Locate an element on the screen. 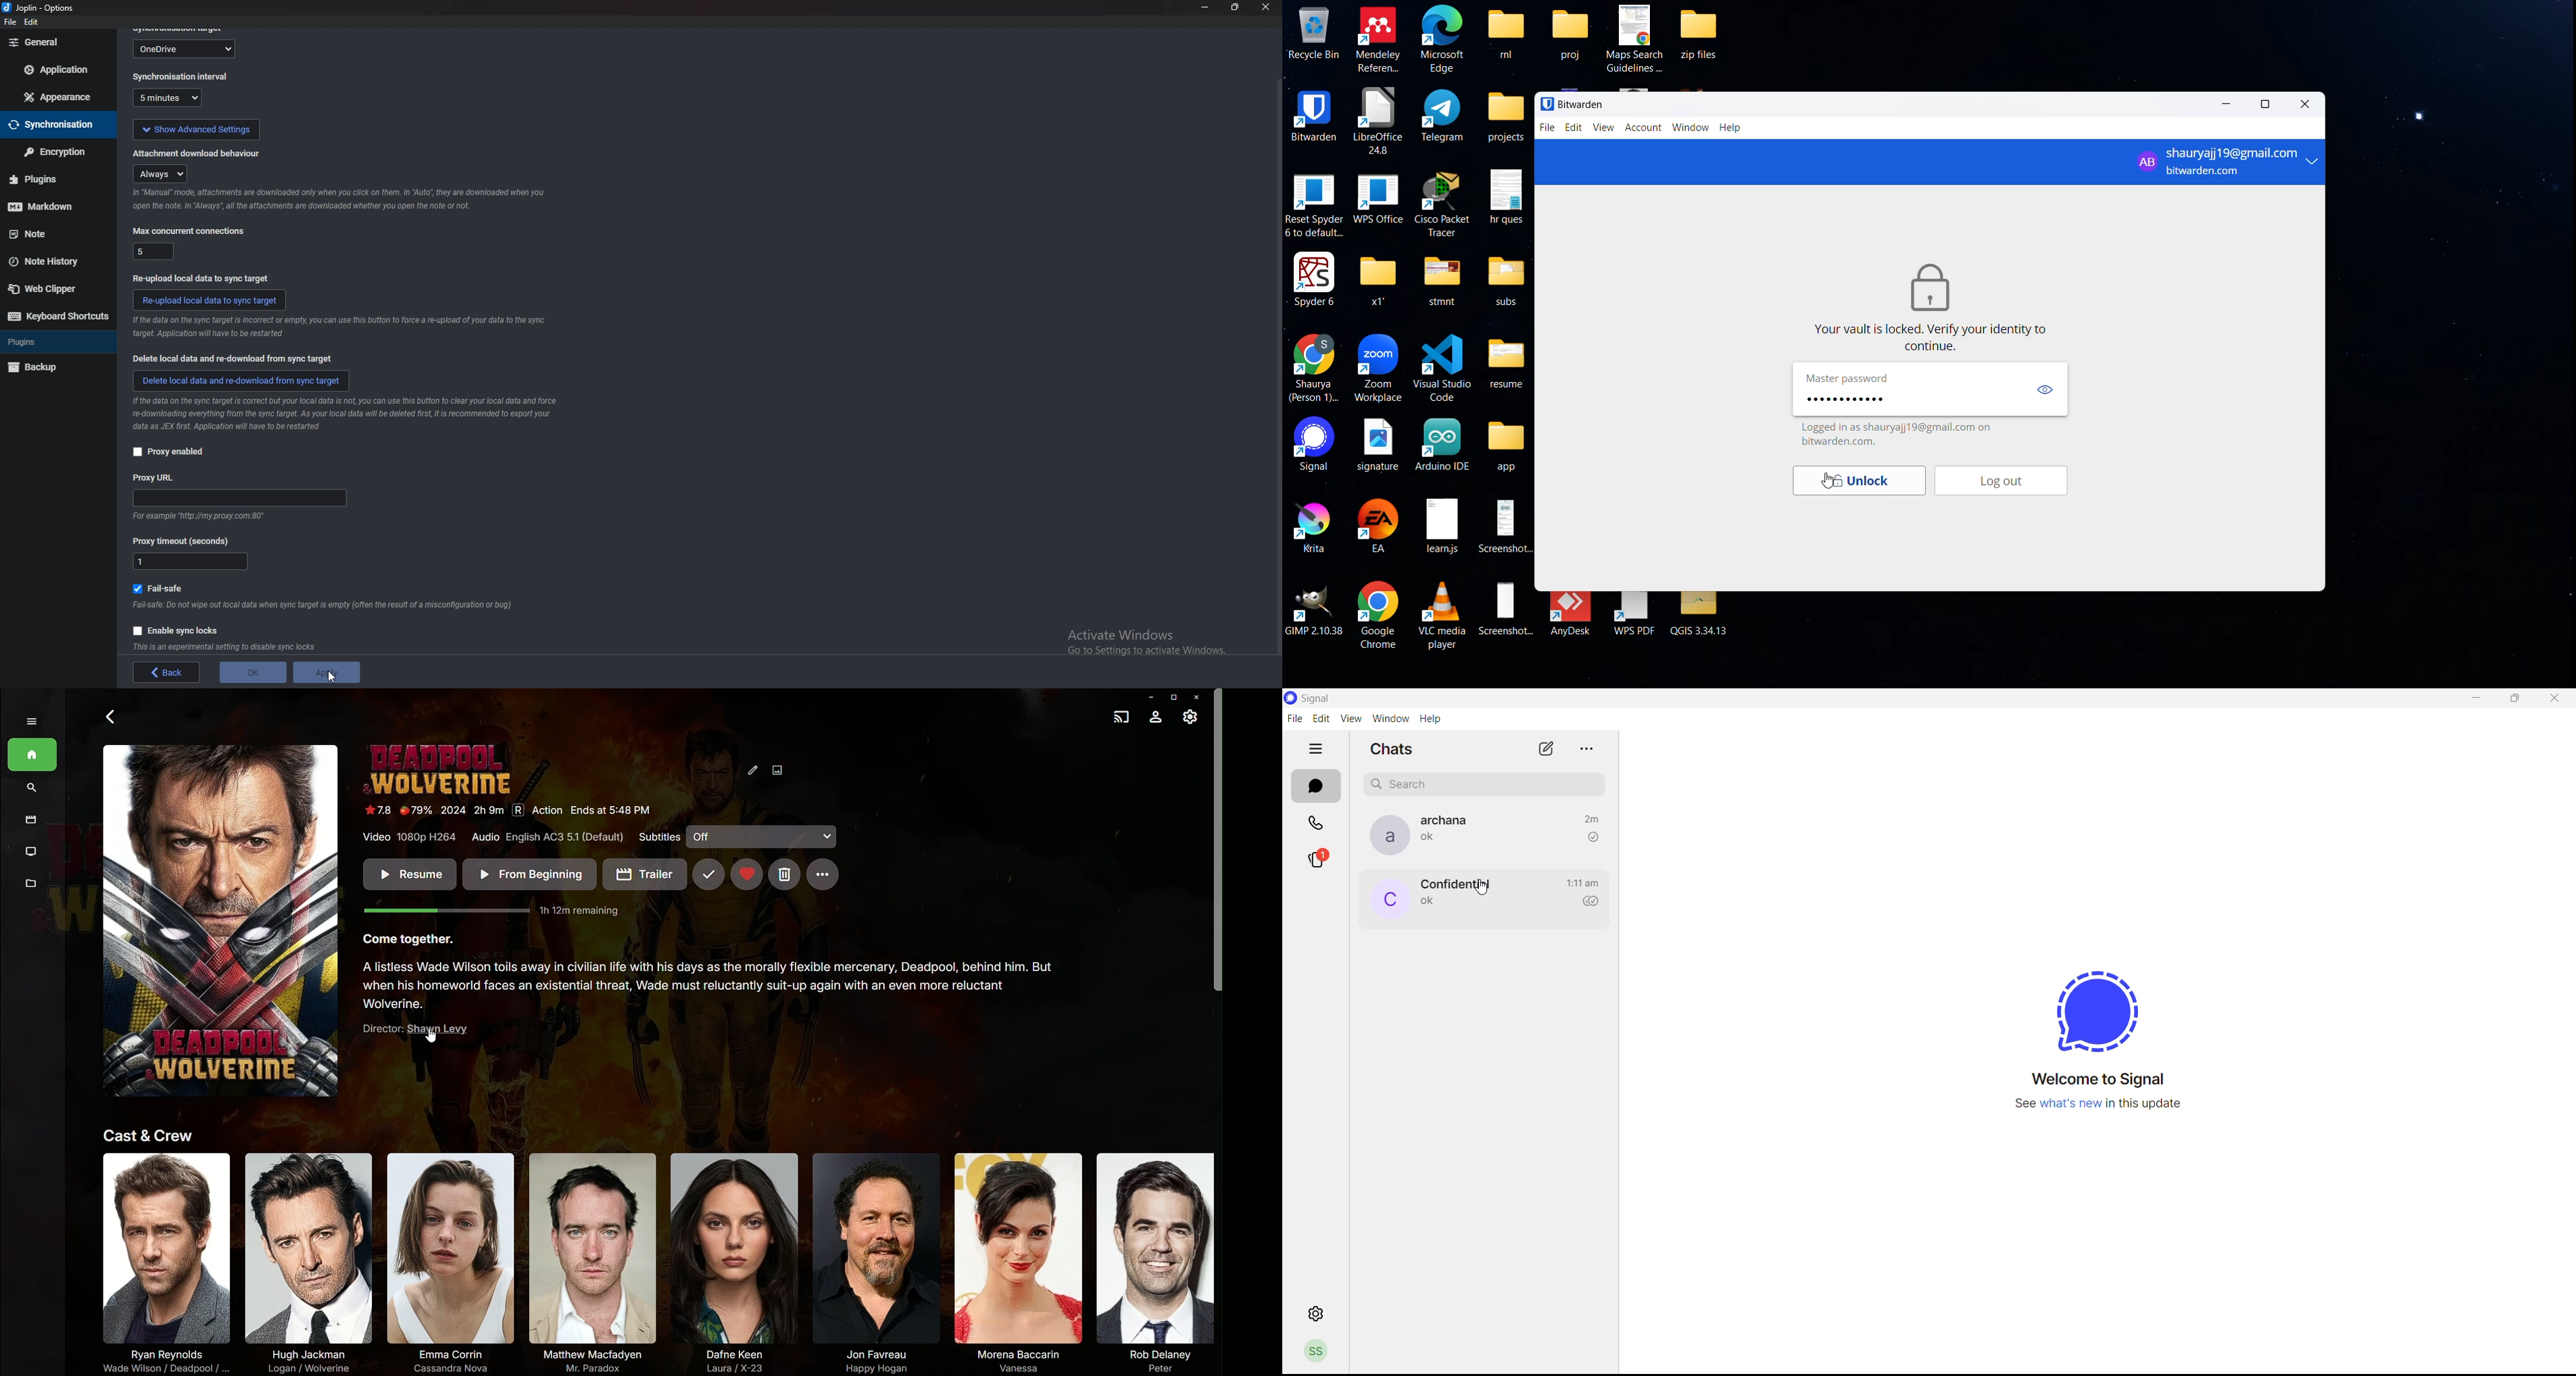  resume is located at coordinates (1508, 360).